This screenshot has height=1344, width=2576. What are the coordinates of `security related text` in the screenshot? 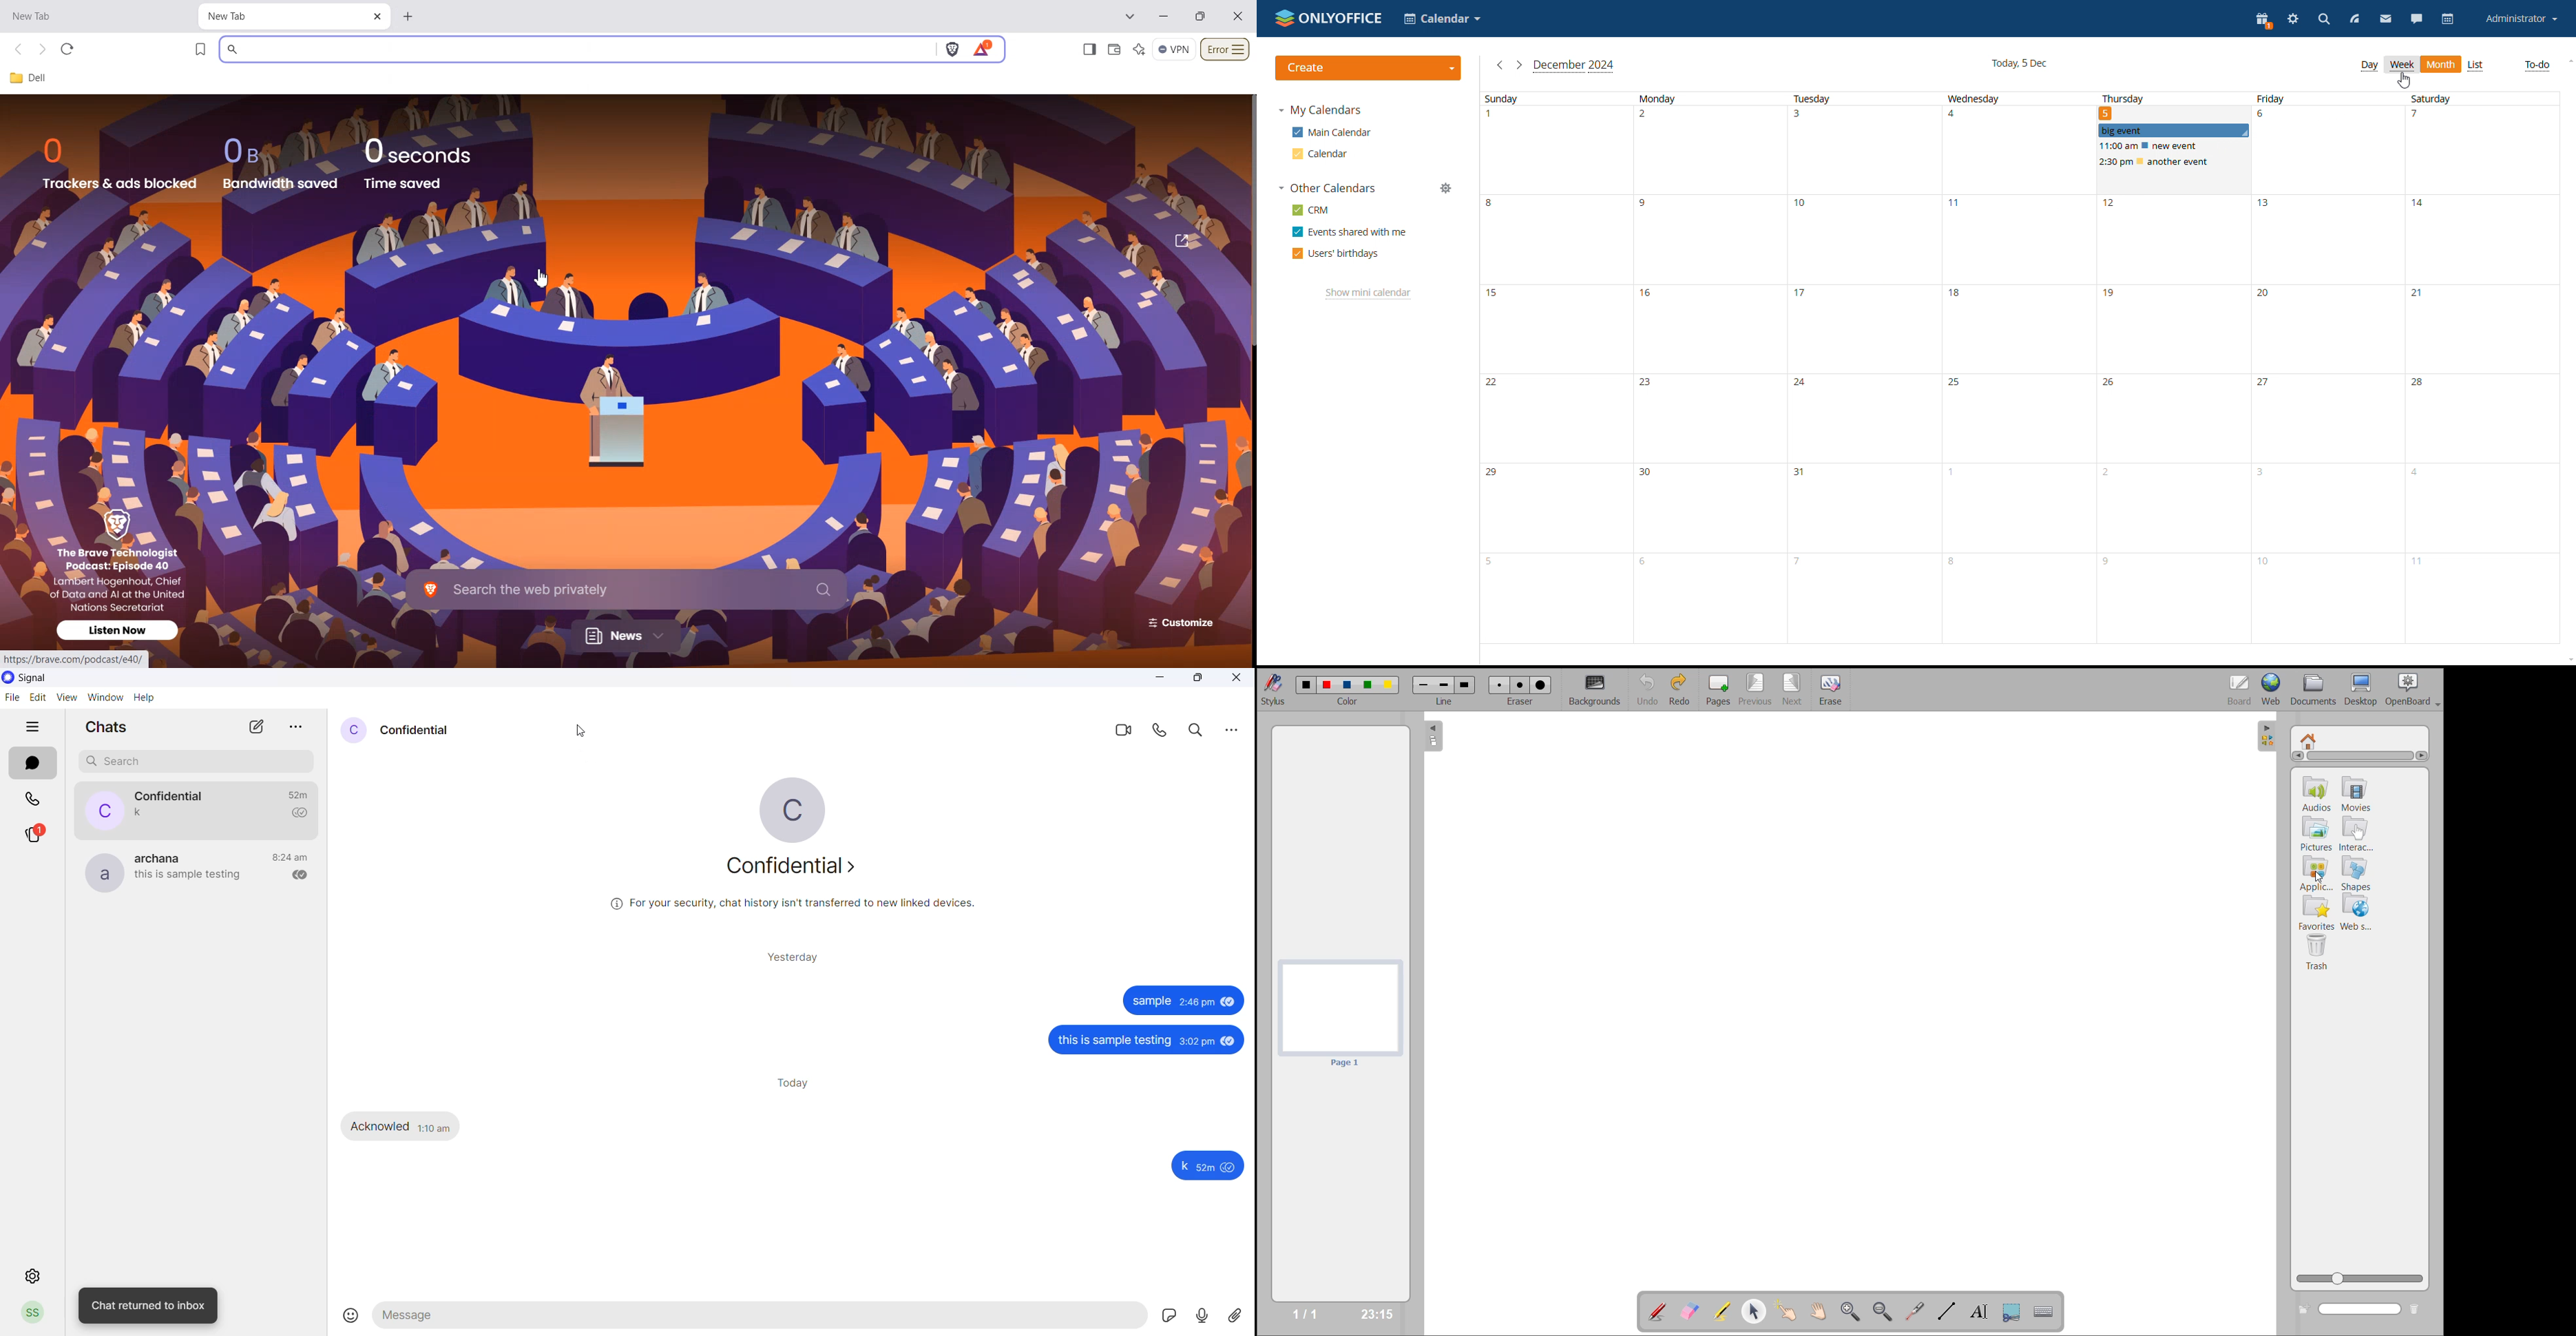 It's located at (800, 906).